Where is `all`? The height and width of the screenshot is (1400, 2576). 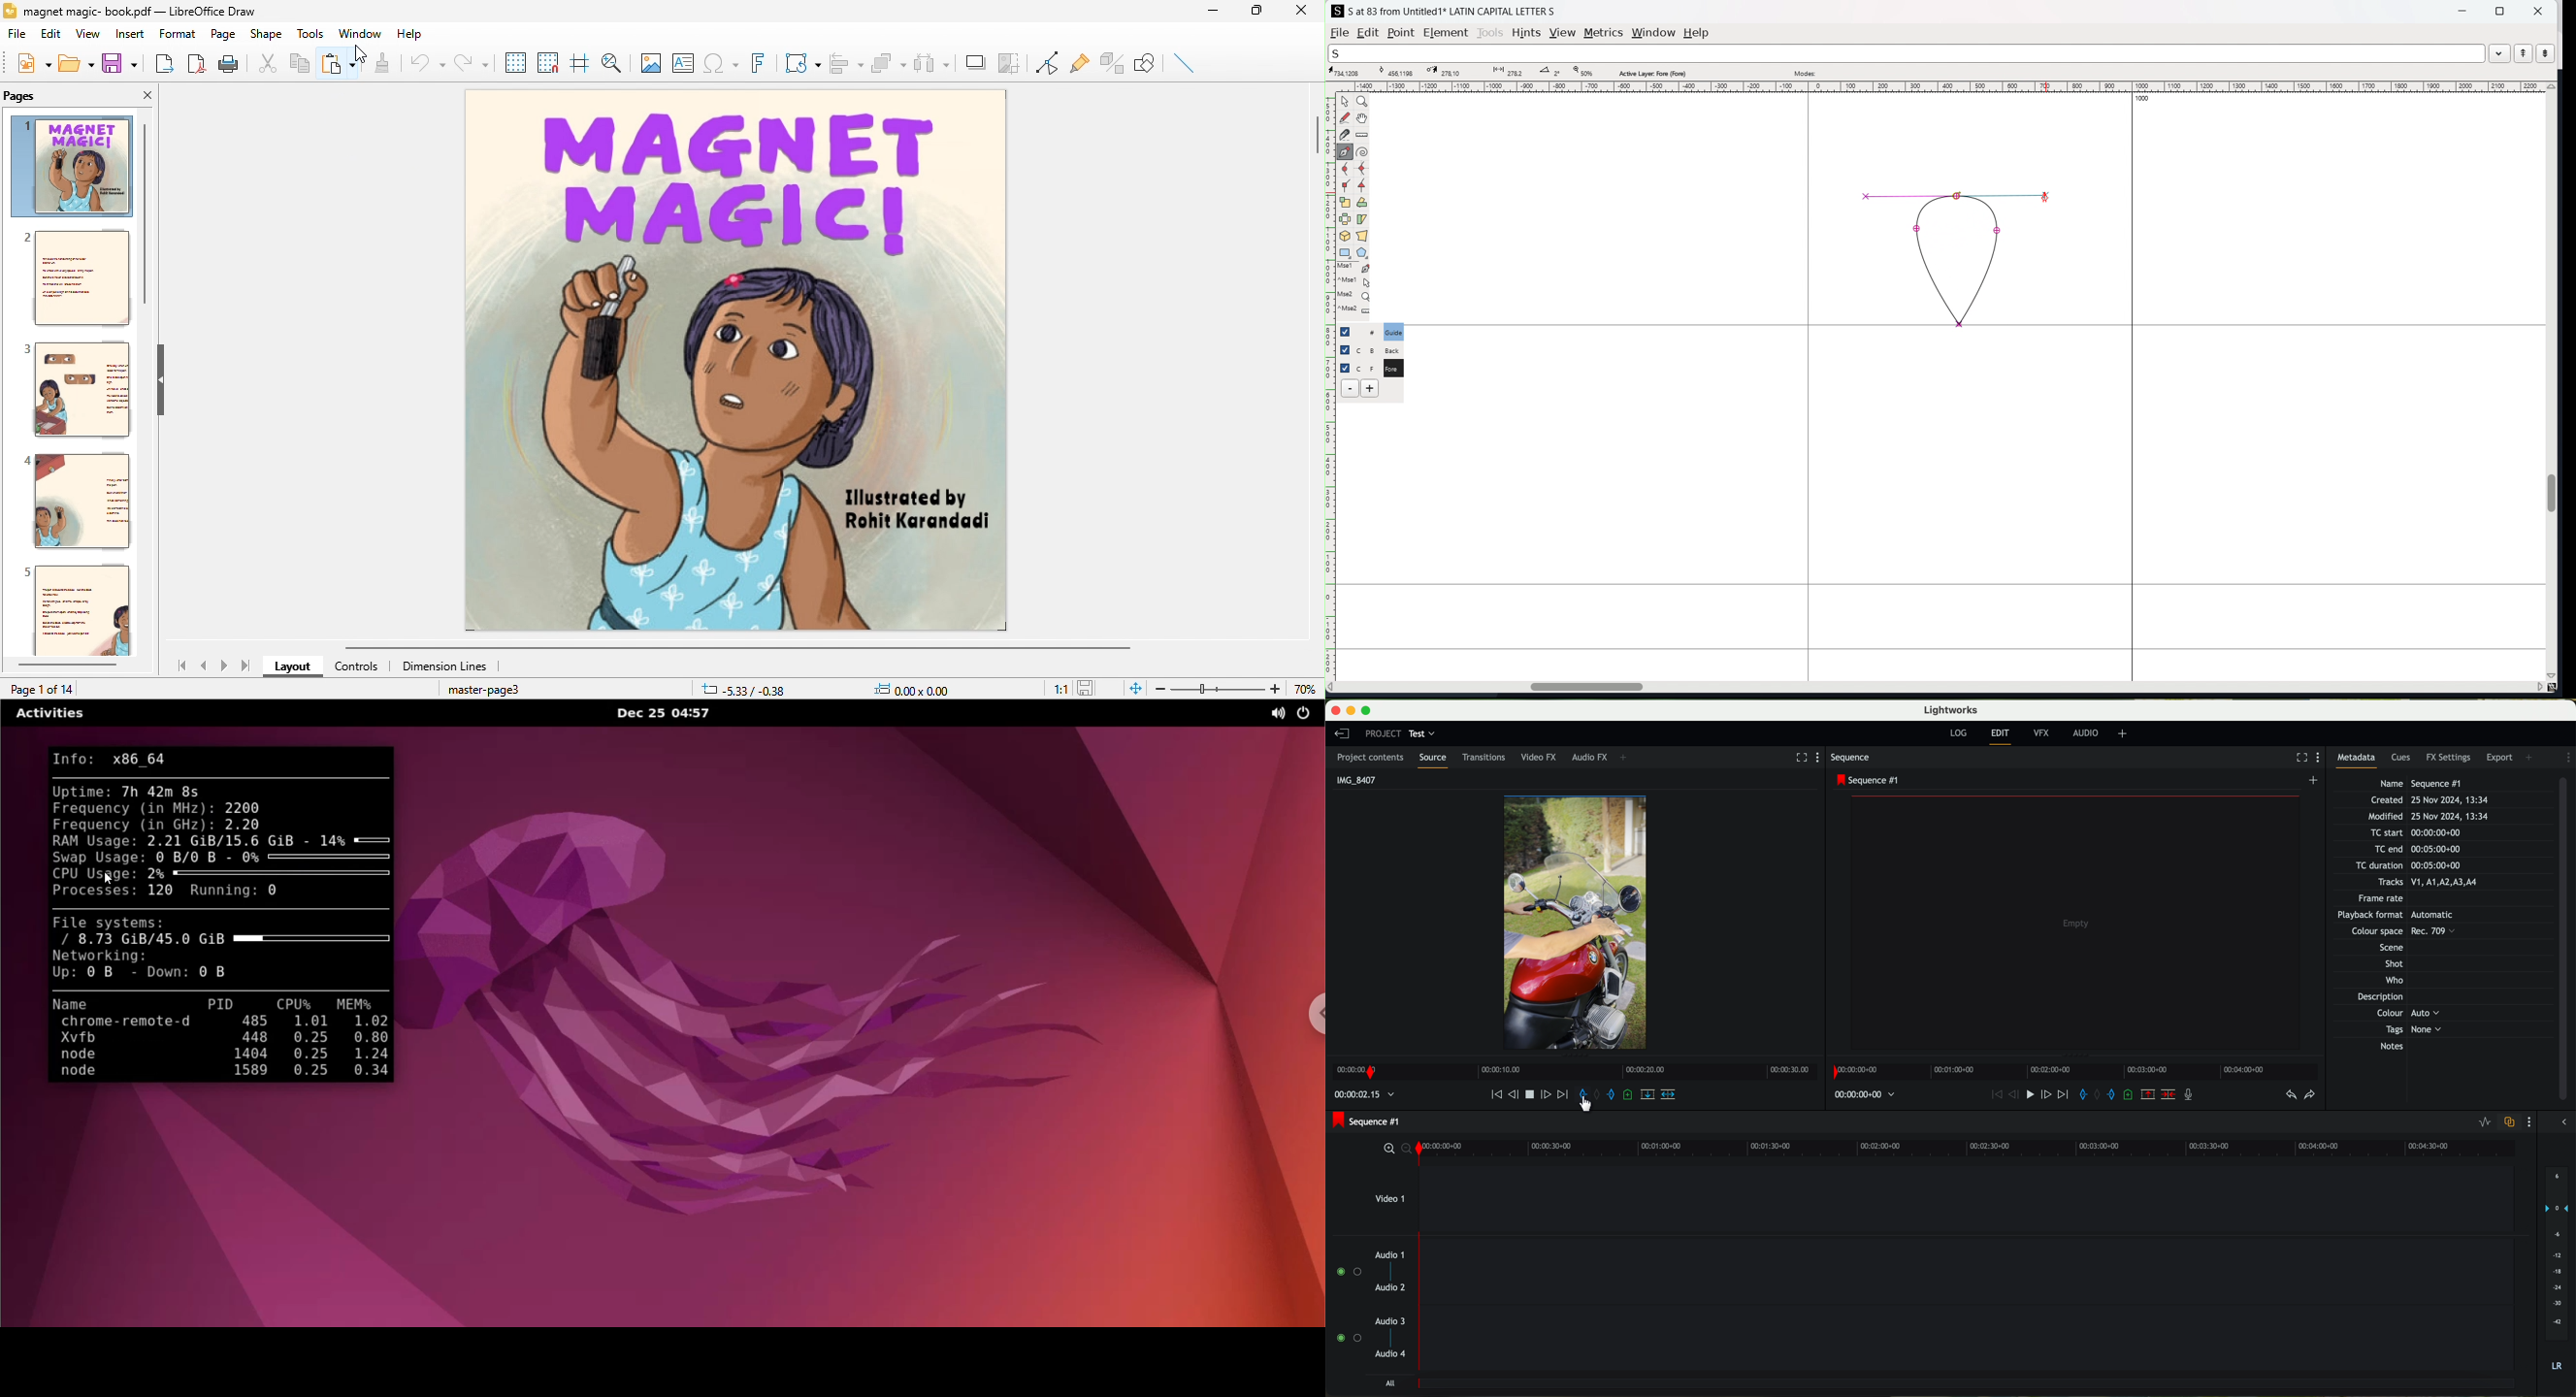
all is located at coordinates (1392, 1384).